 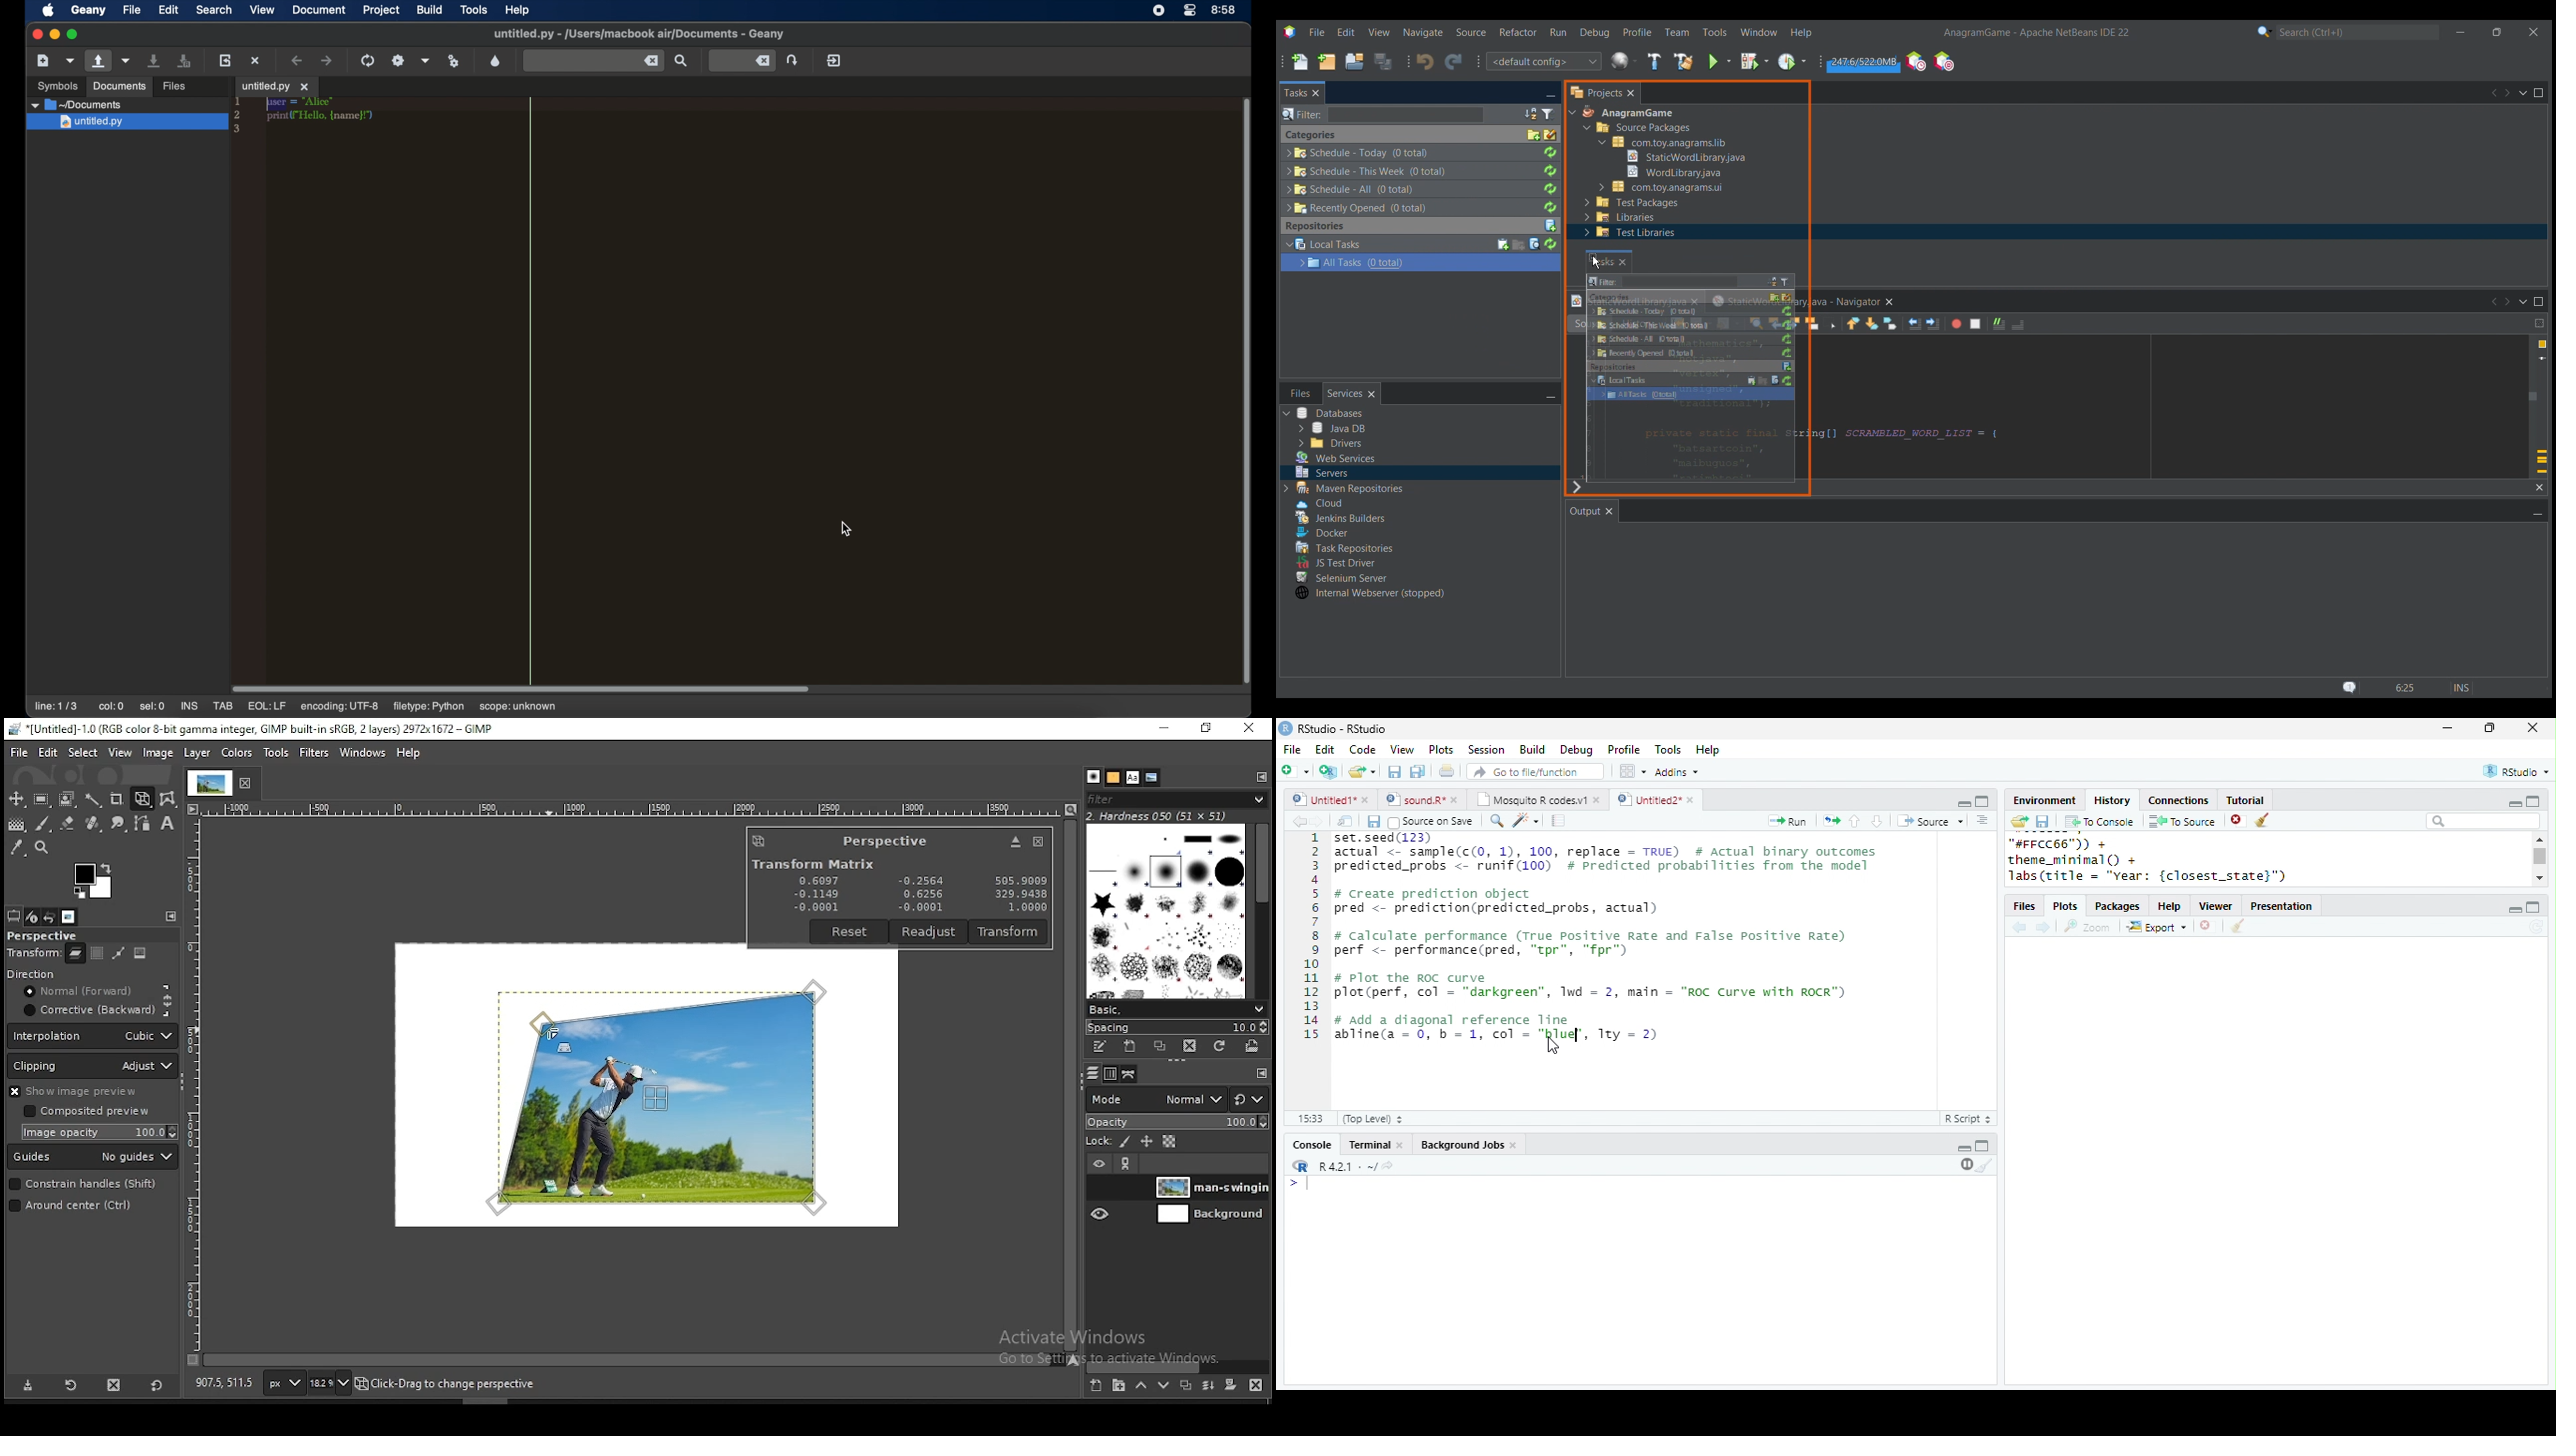 What do you see at coordinates (331, 1382) in the screenshot?
I see `zoom status` at bounding box center [331, 1382].